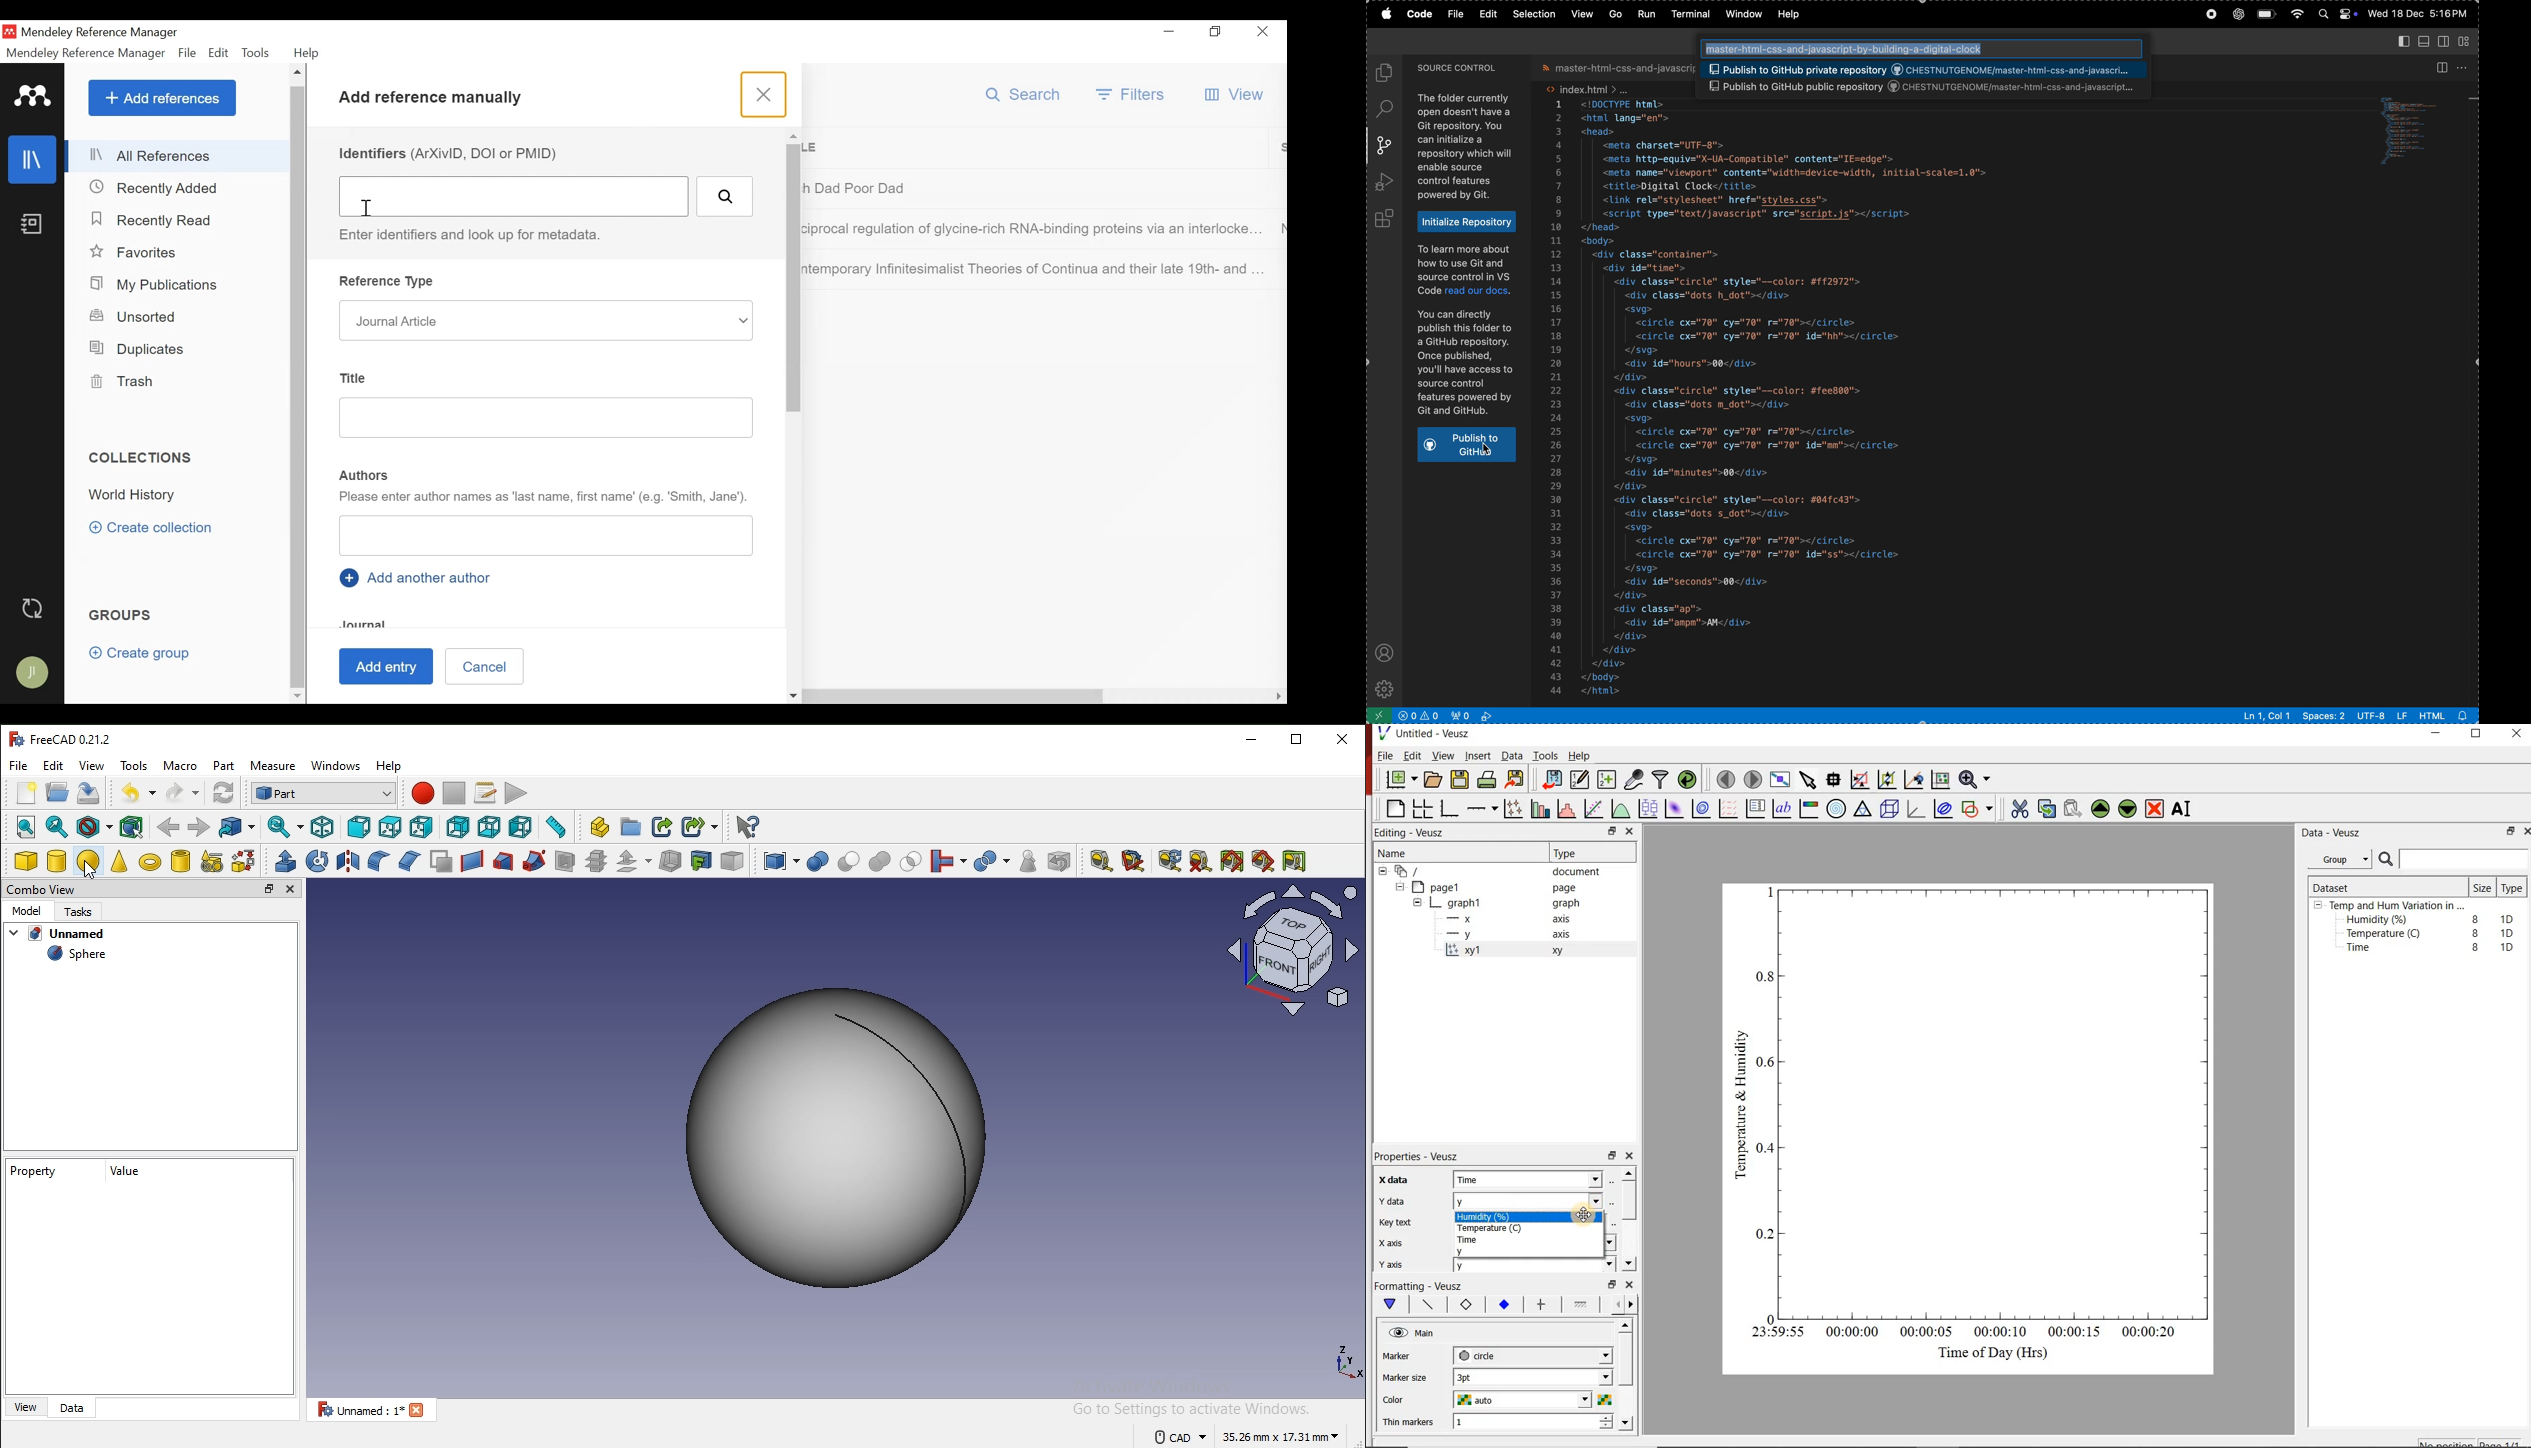  What do you see at coordinates (1566, 904) in the screenshot?
I see `graph` at bounding box center [1566, 904].